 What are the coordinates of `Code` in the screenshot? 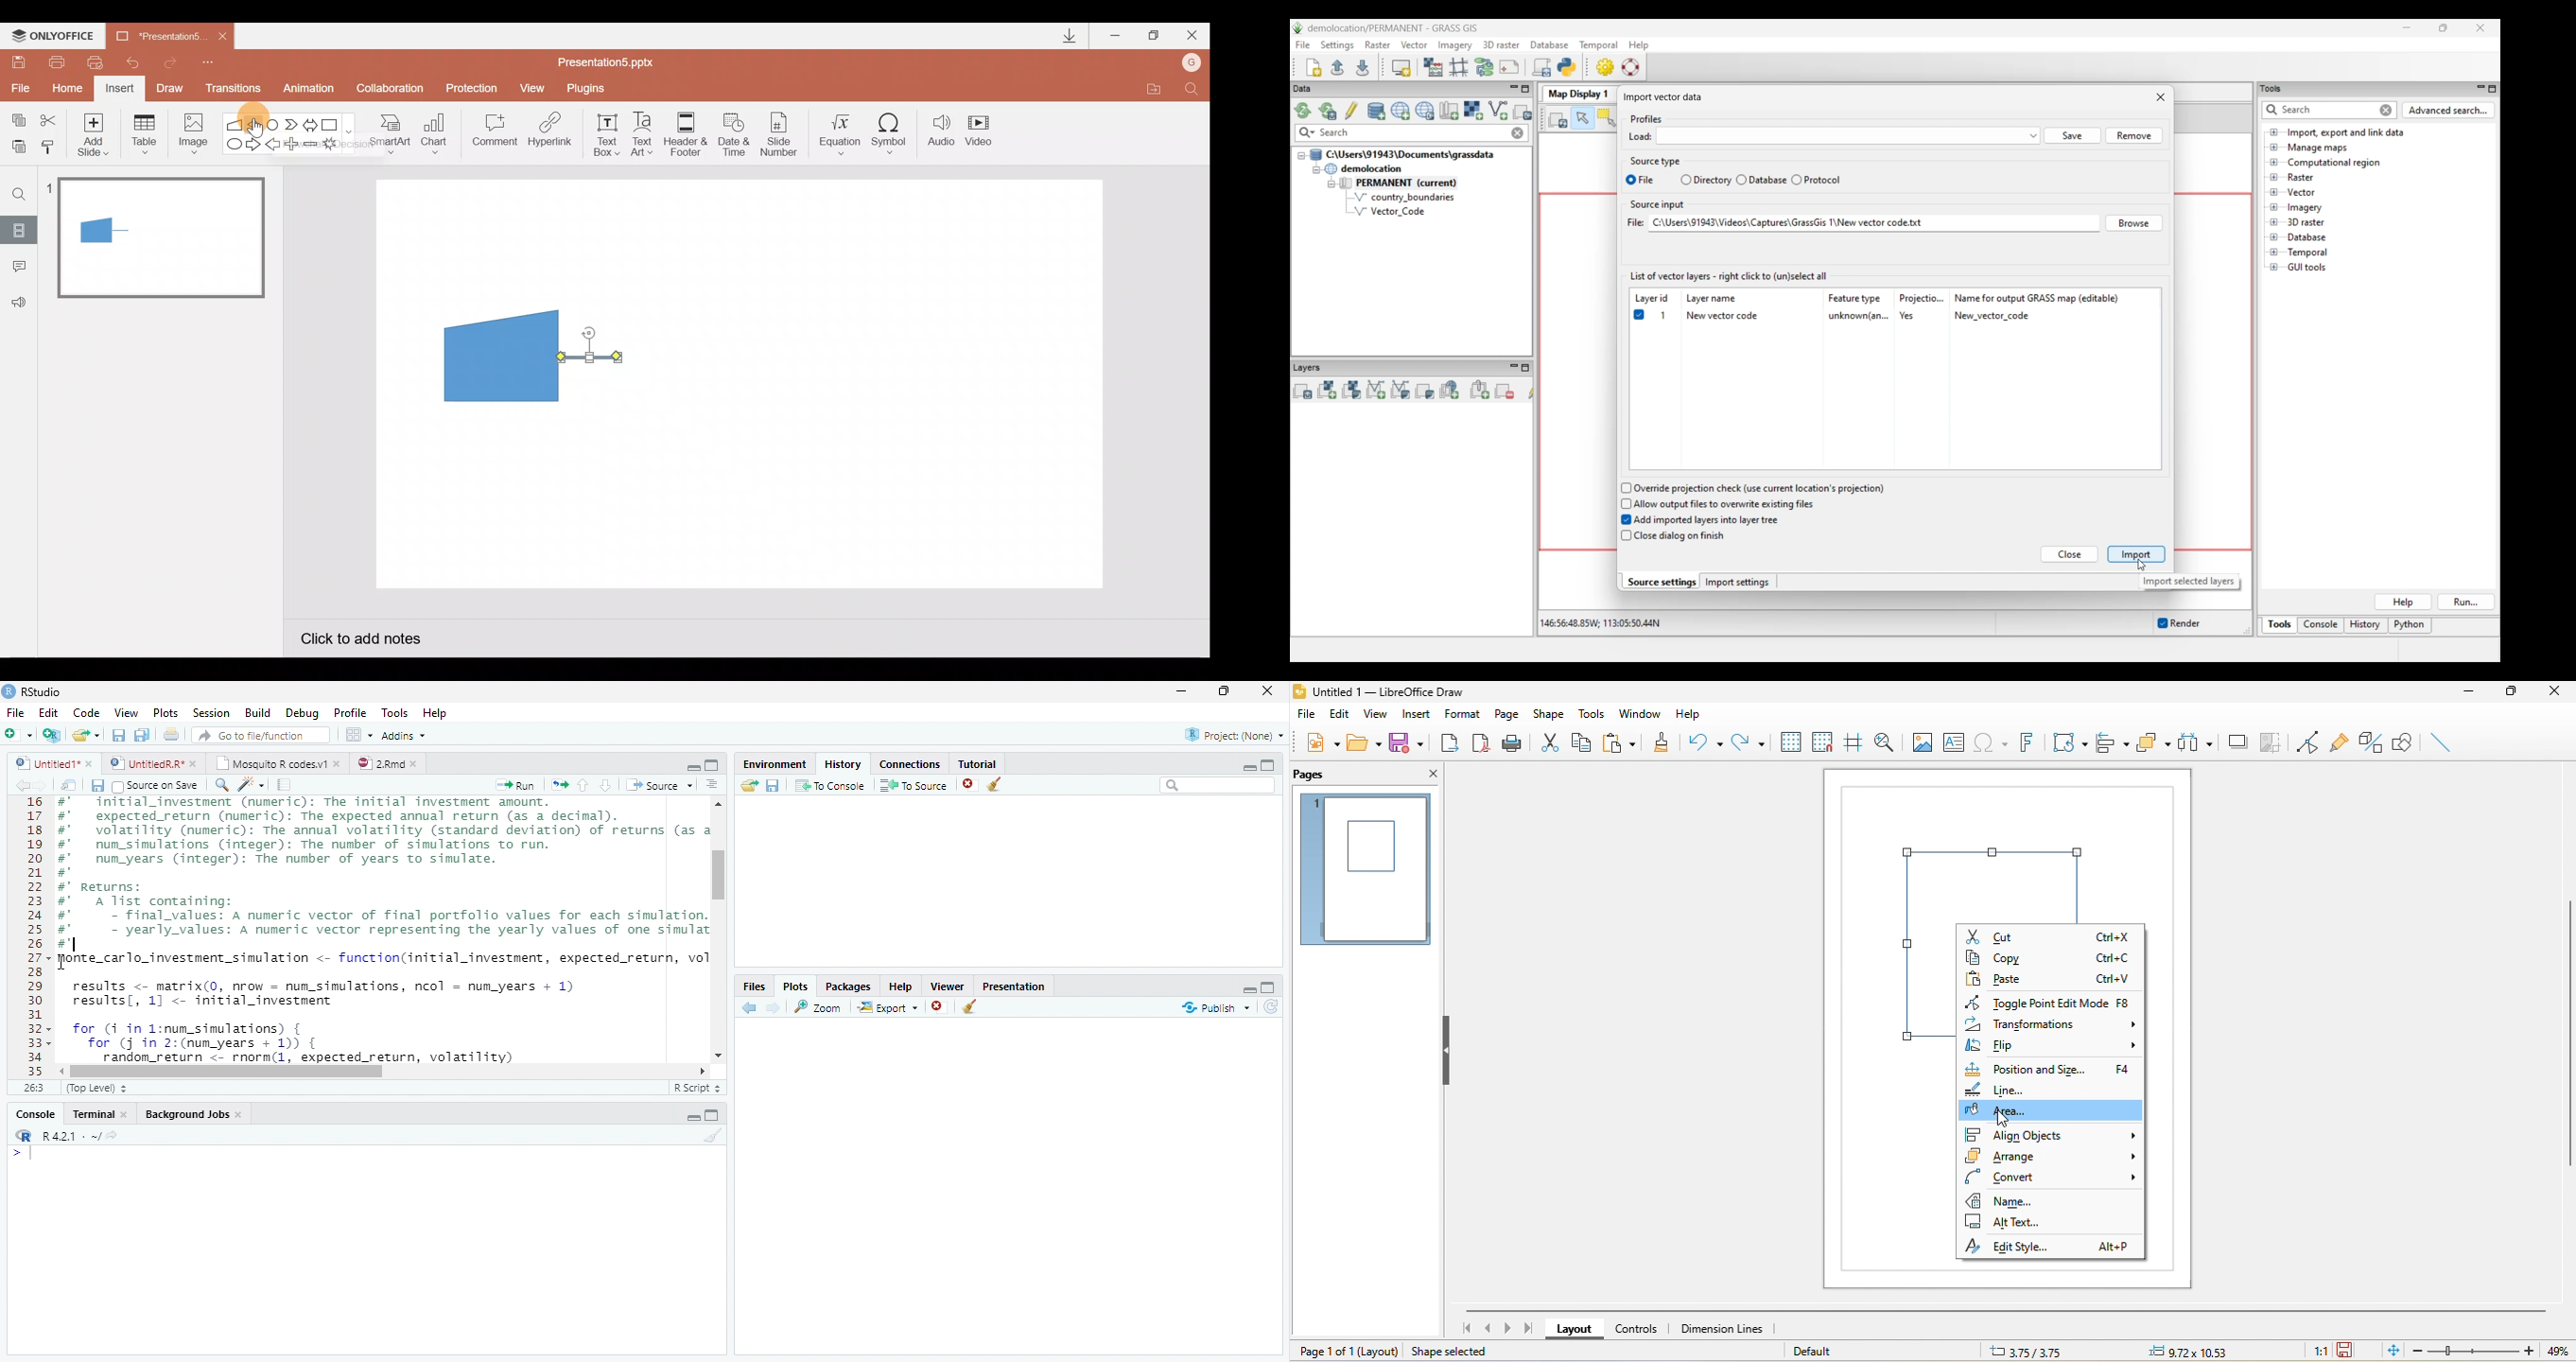 It's located at (84, 712).